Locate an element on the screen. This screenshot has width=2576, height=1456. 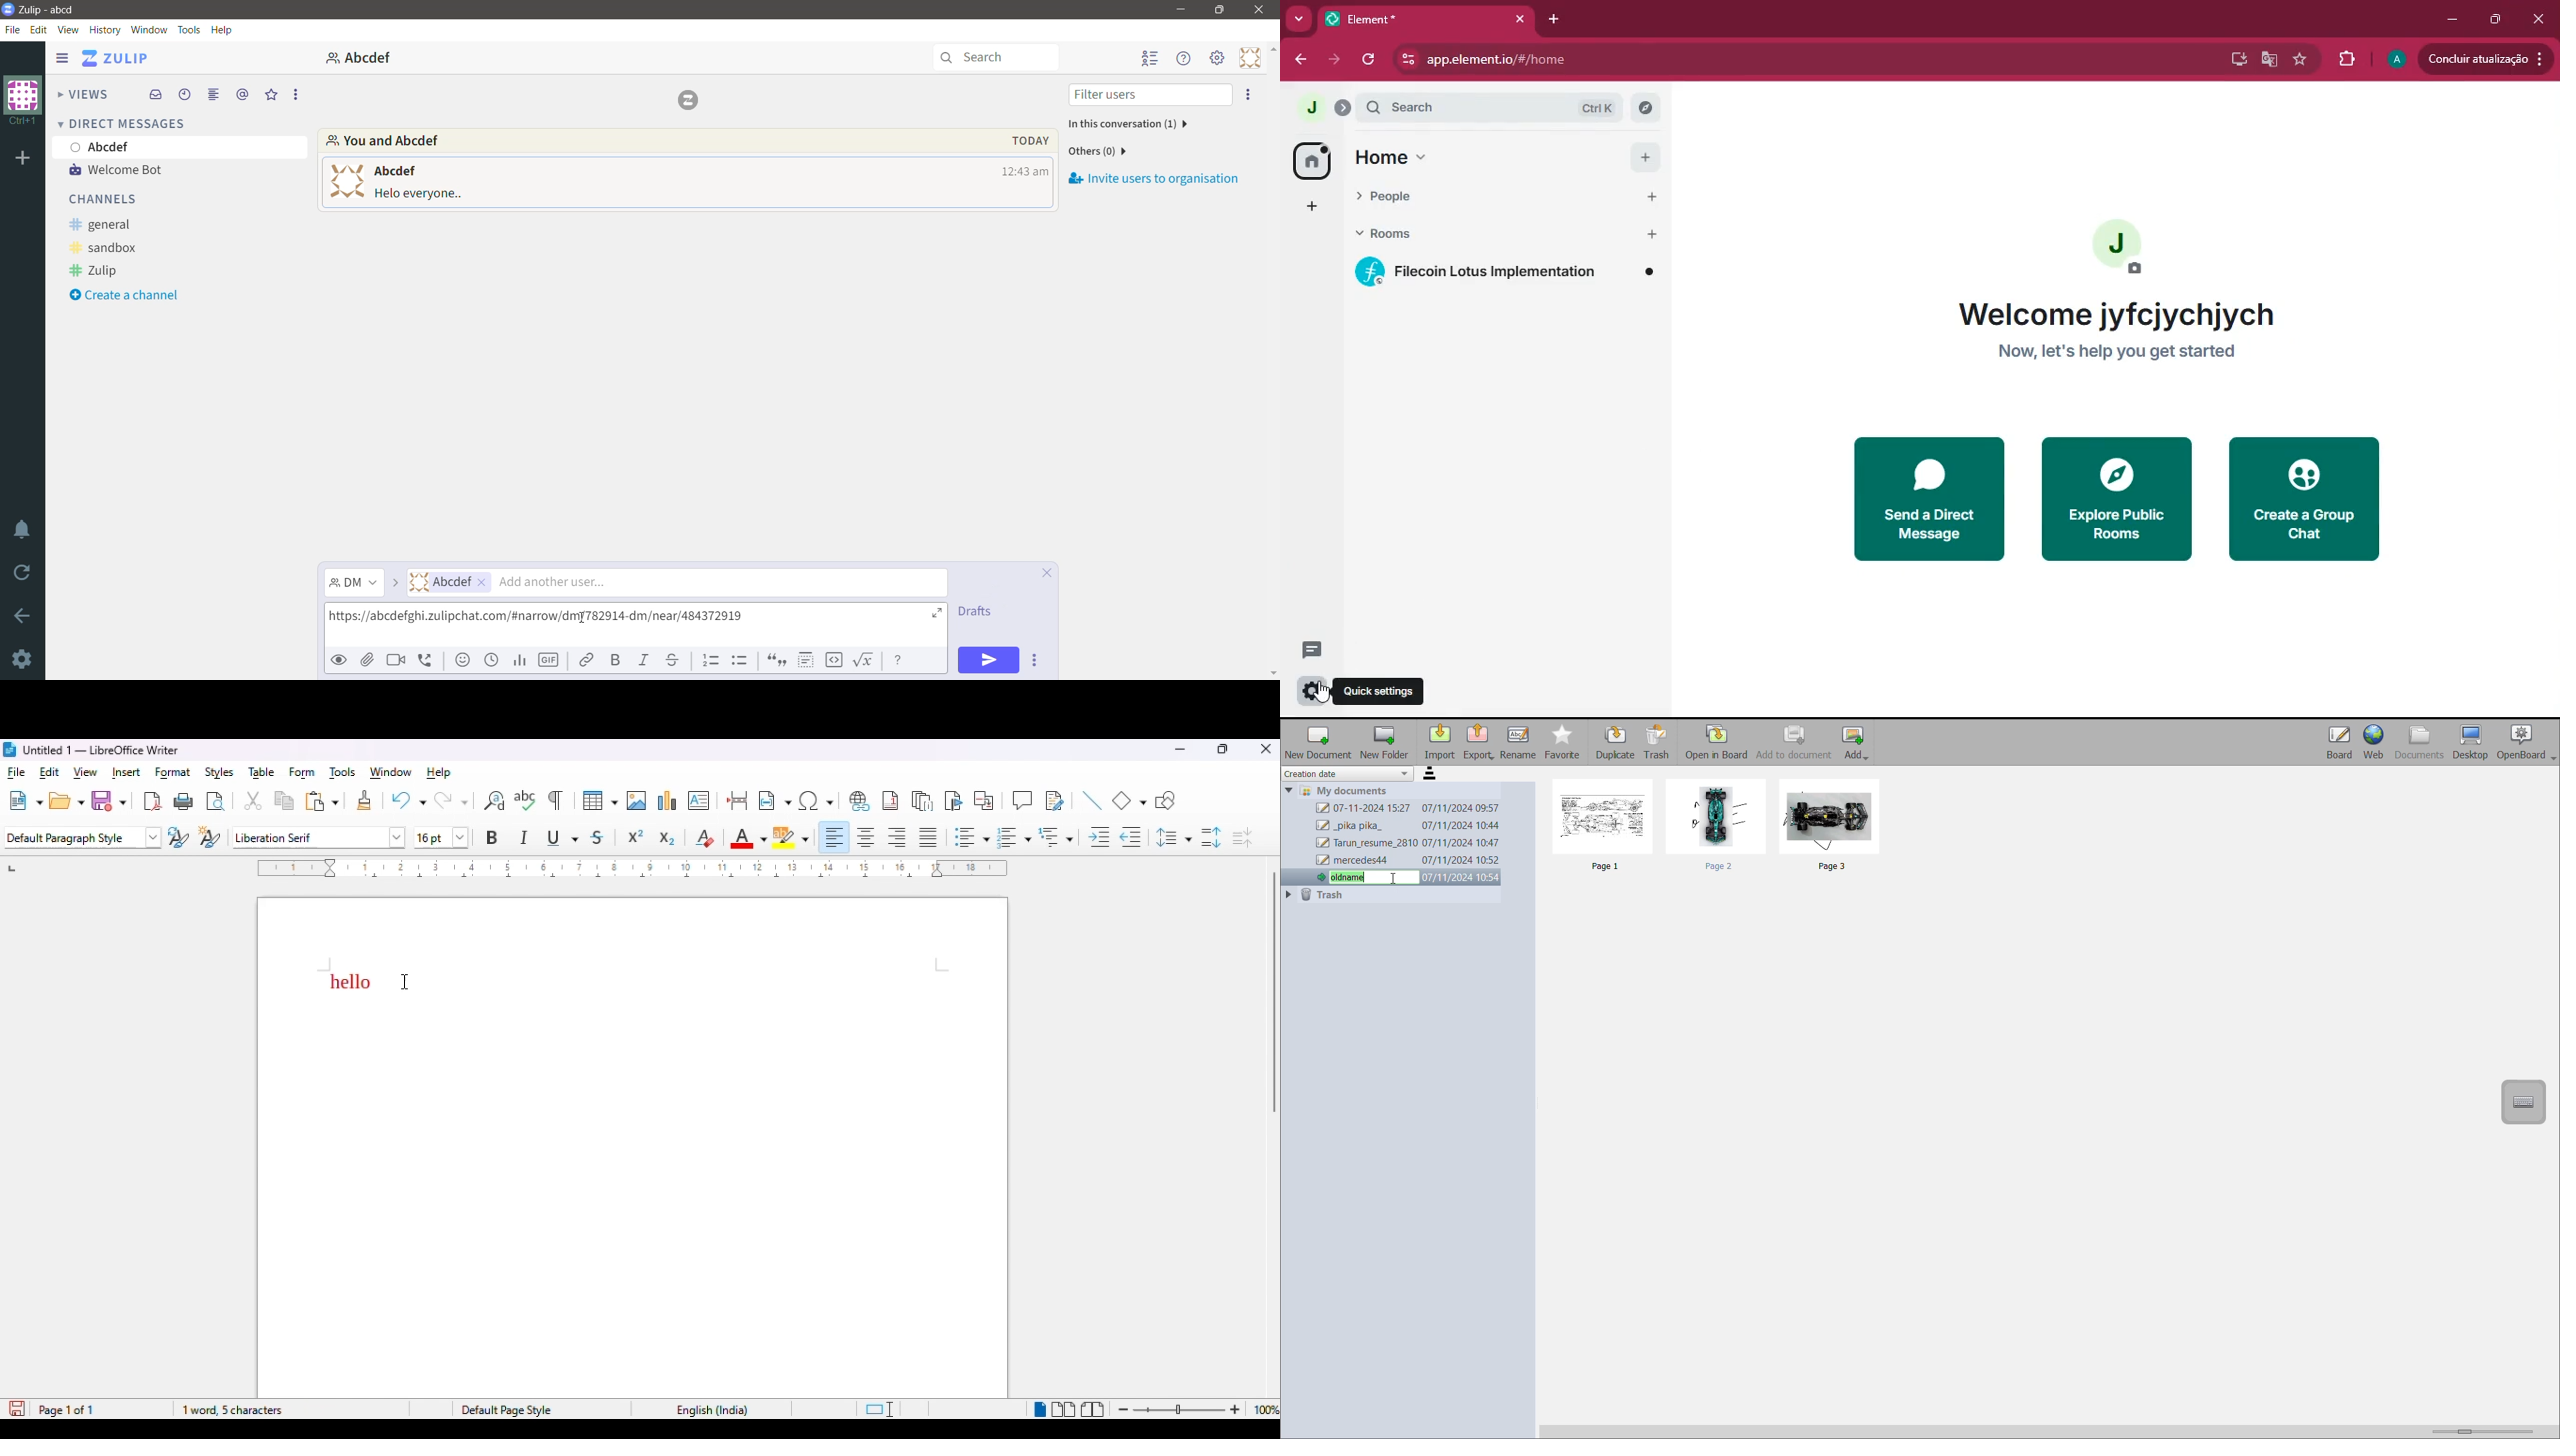
zoom factor is located at coordinates (1265, 1409).